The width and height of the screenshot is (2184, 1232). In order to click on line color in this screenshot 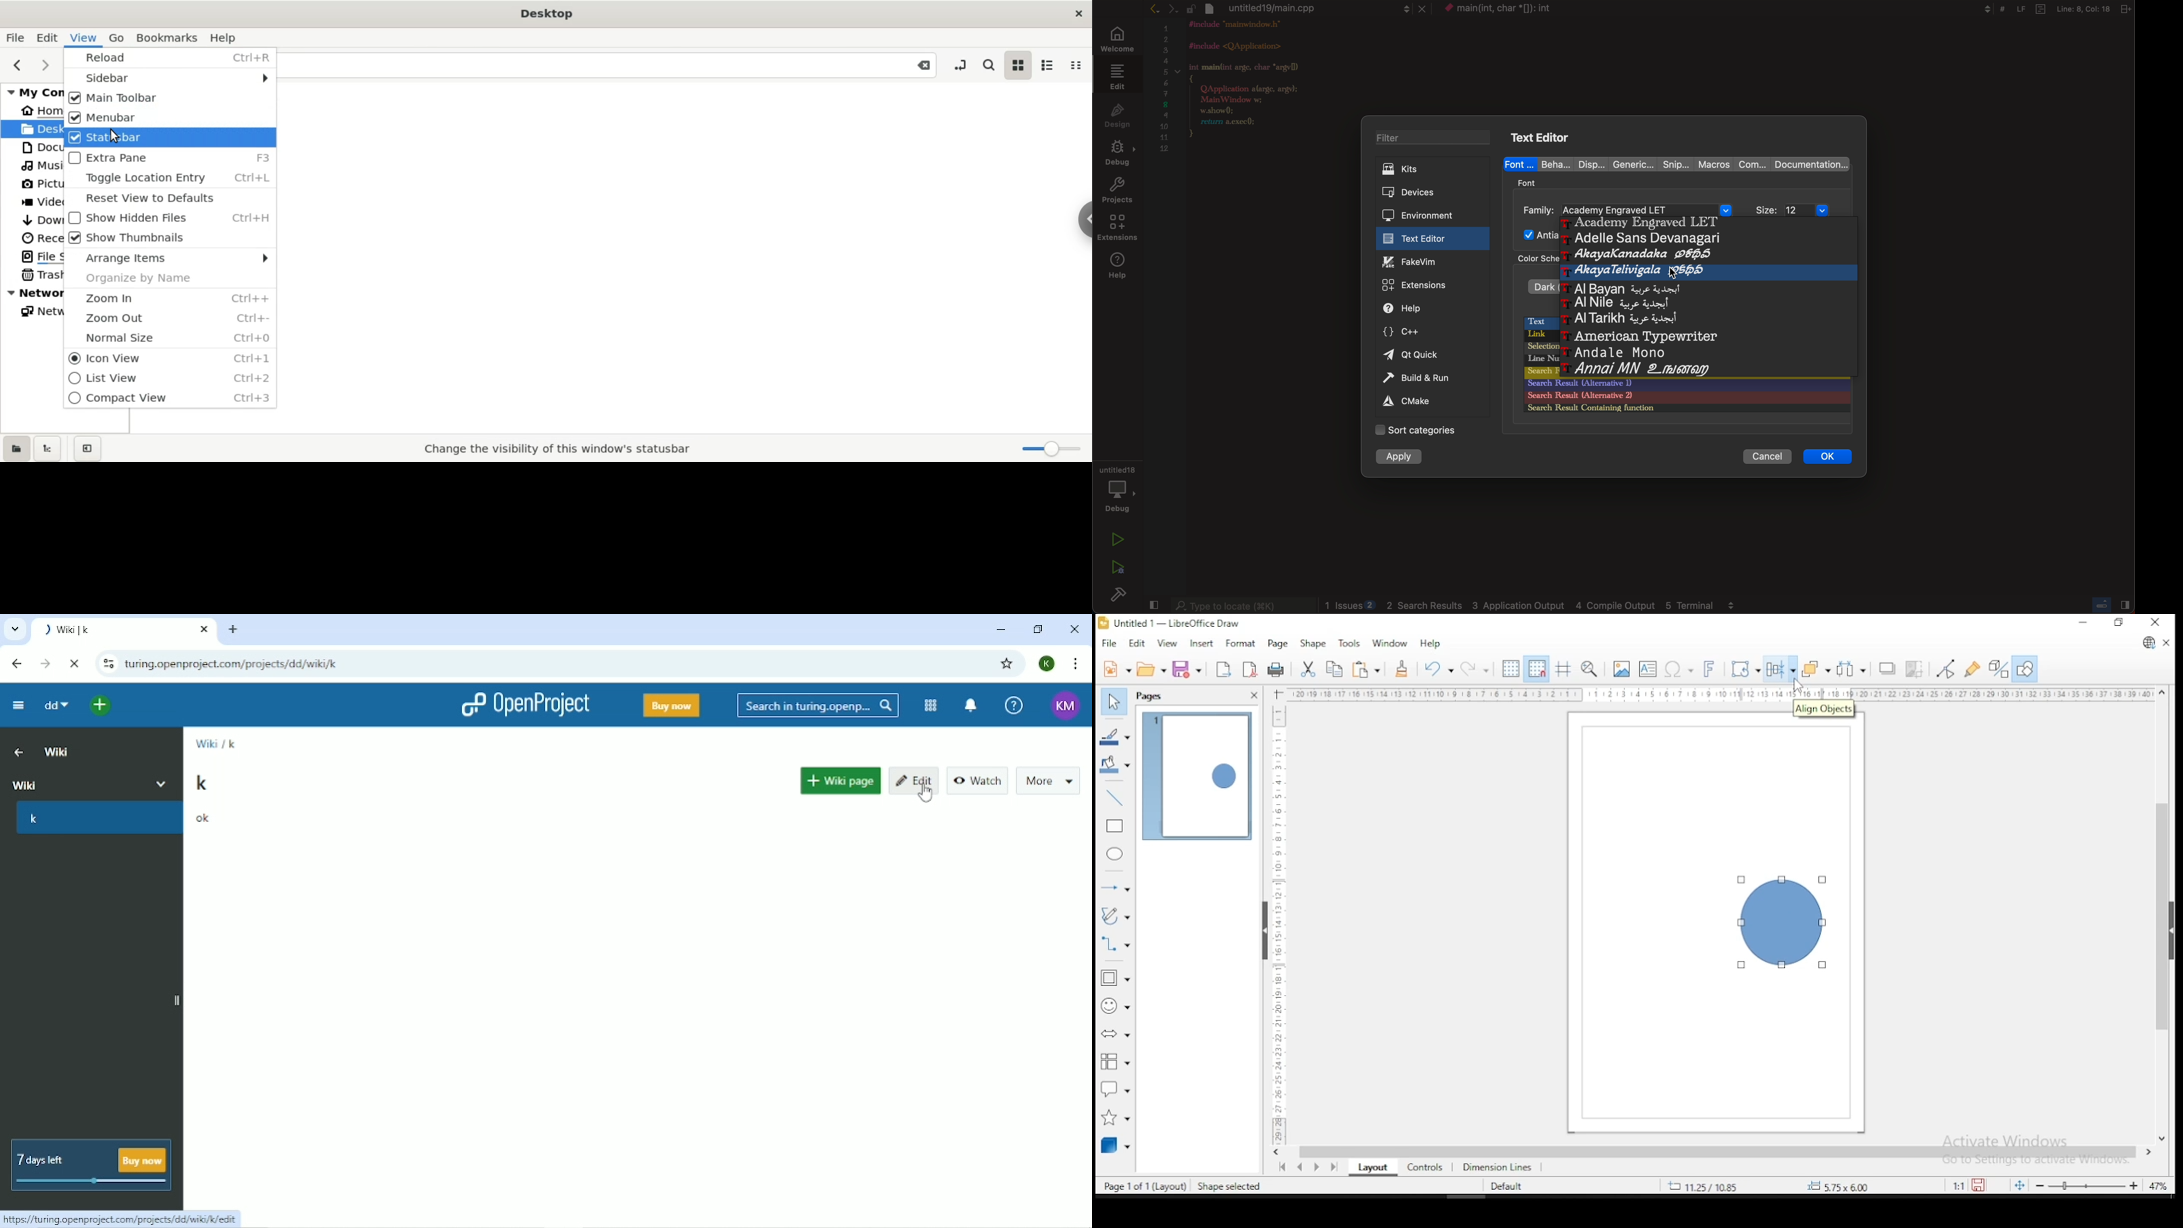, I will do `click(1116, 738)`.